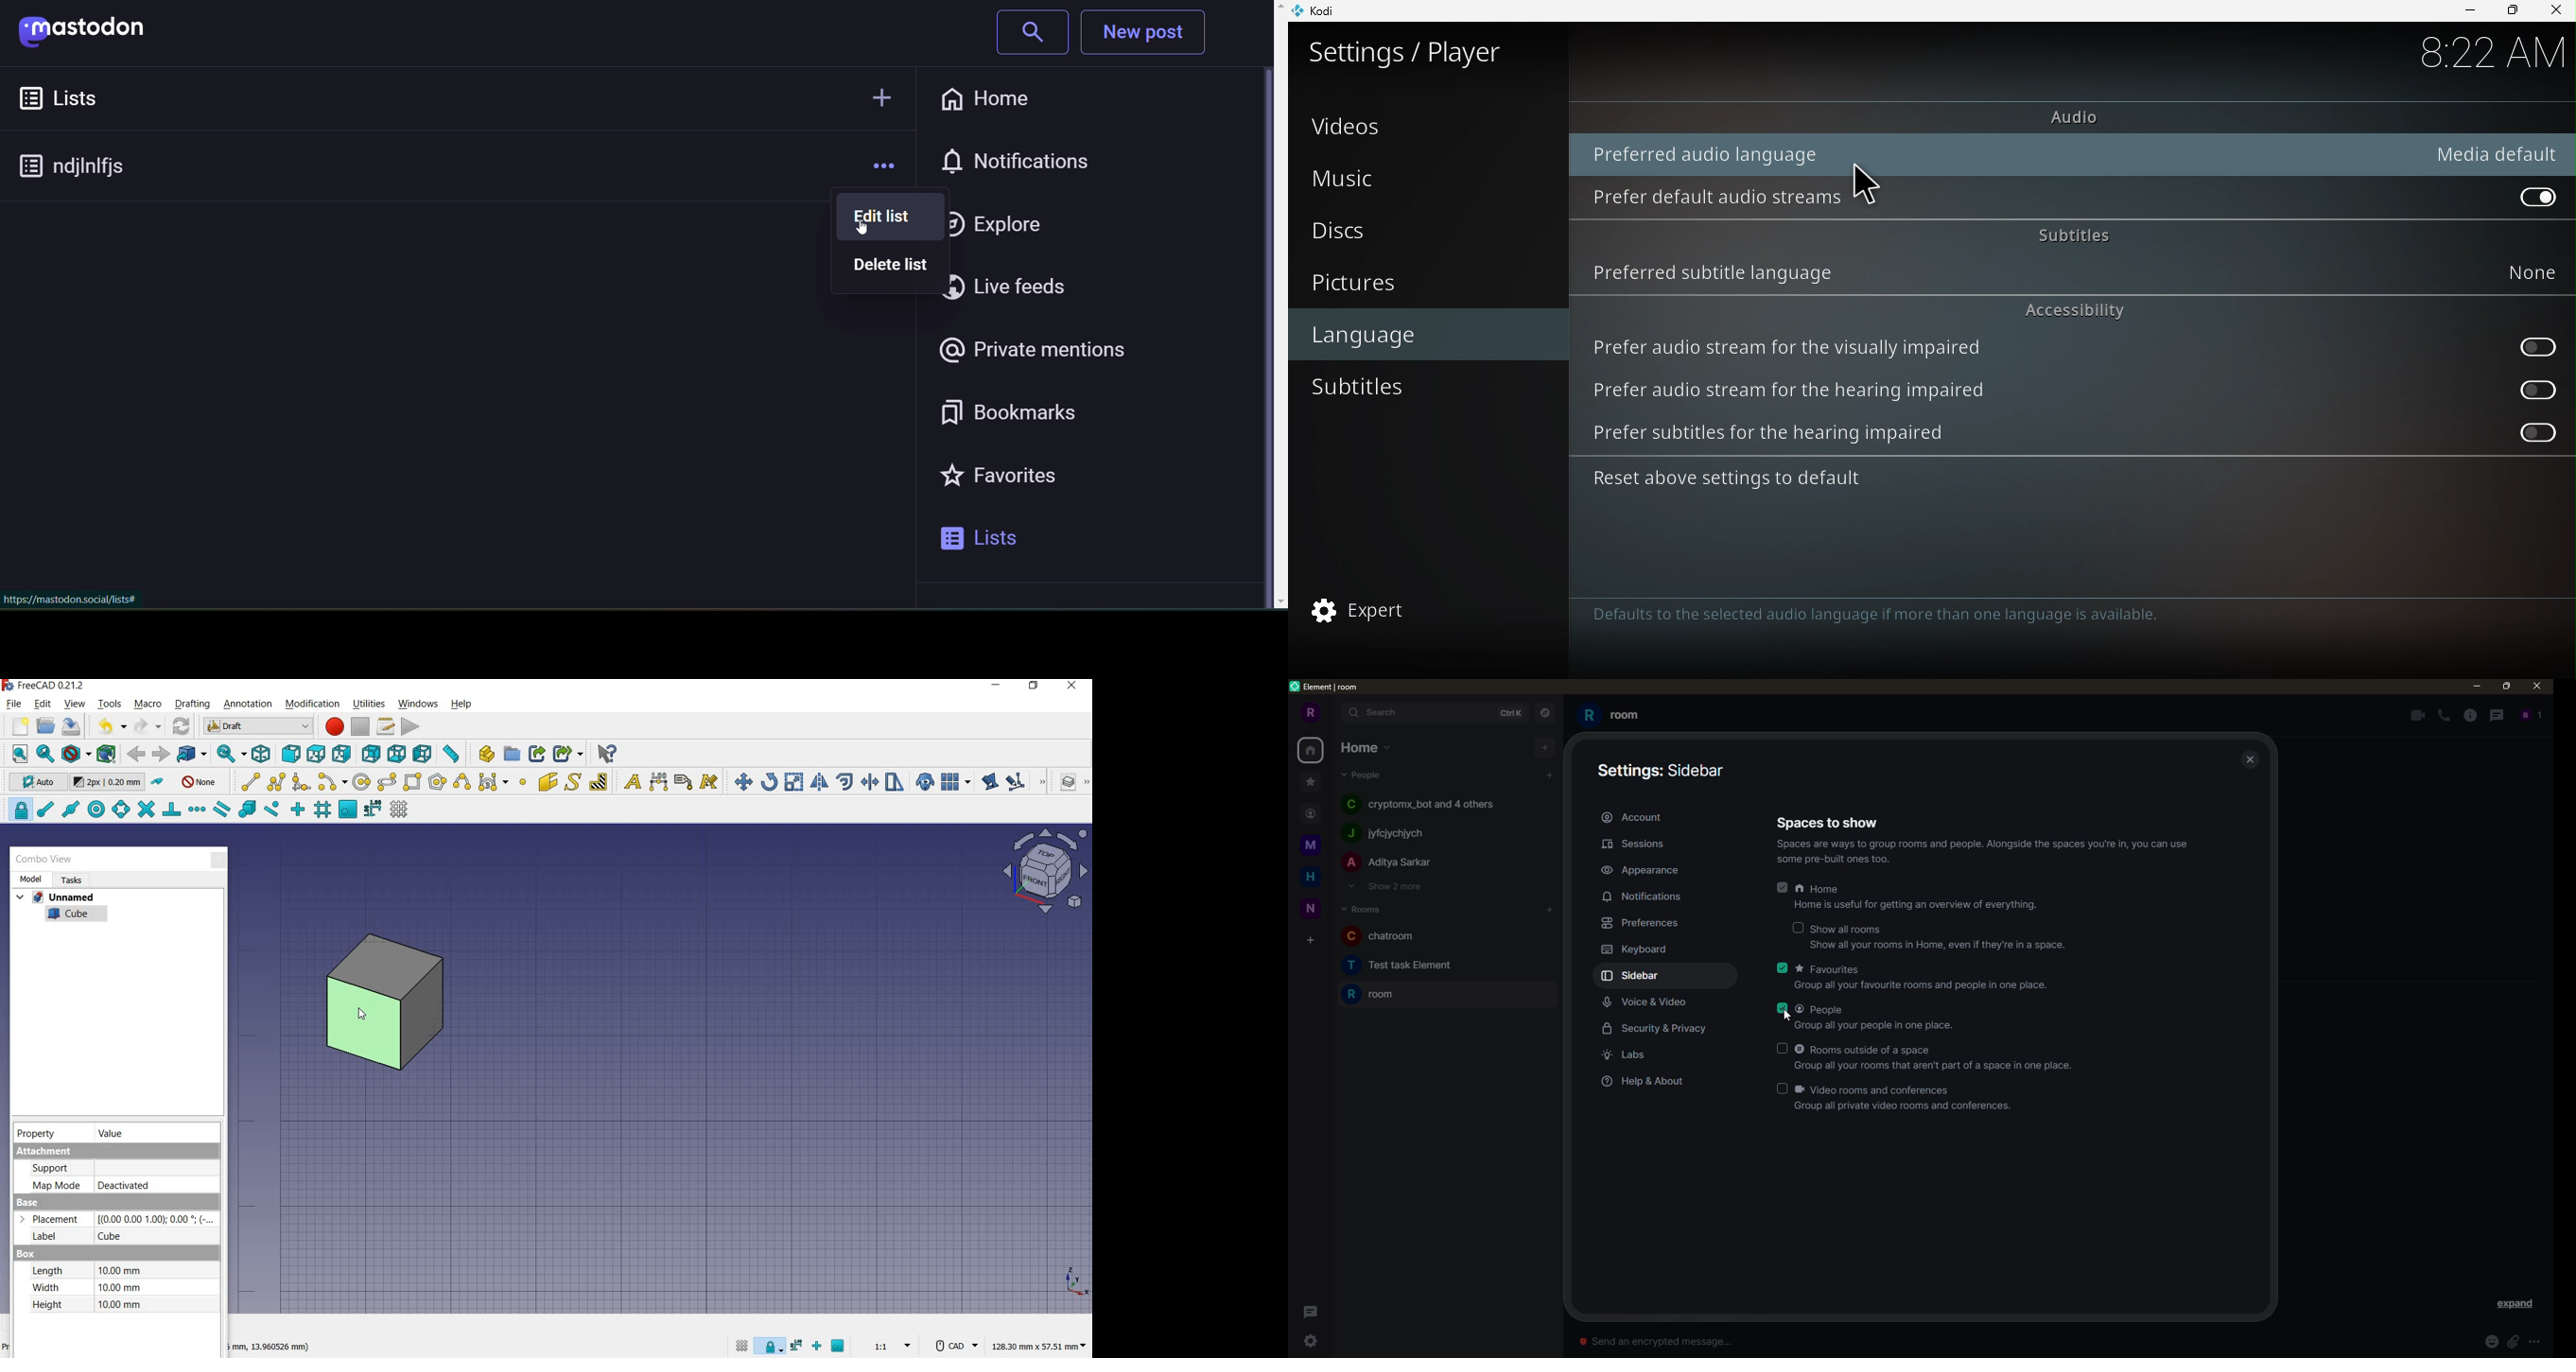  What do you see at coordinates (2521, 433) in the screenshot?
I see `Prefer subtitles for the hearing impaired` at bounding box center [2521, 433].